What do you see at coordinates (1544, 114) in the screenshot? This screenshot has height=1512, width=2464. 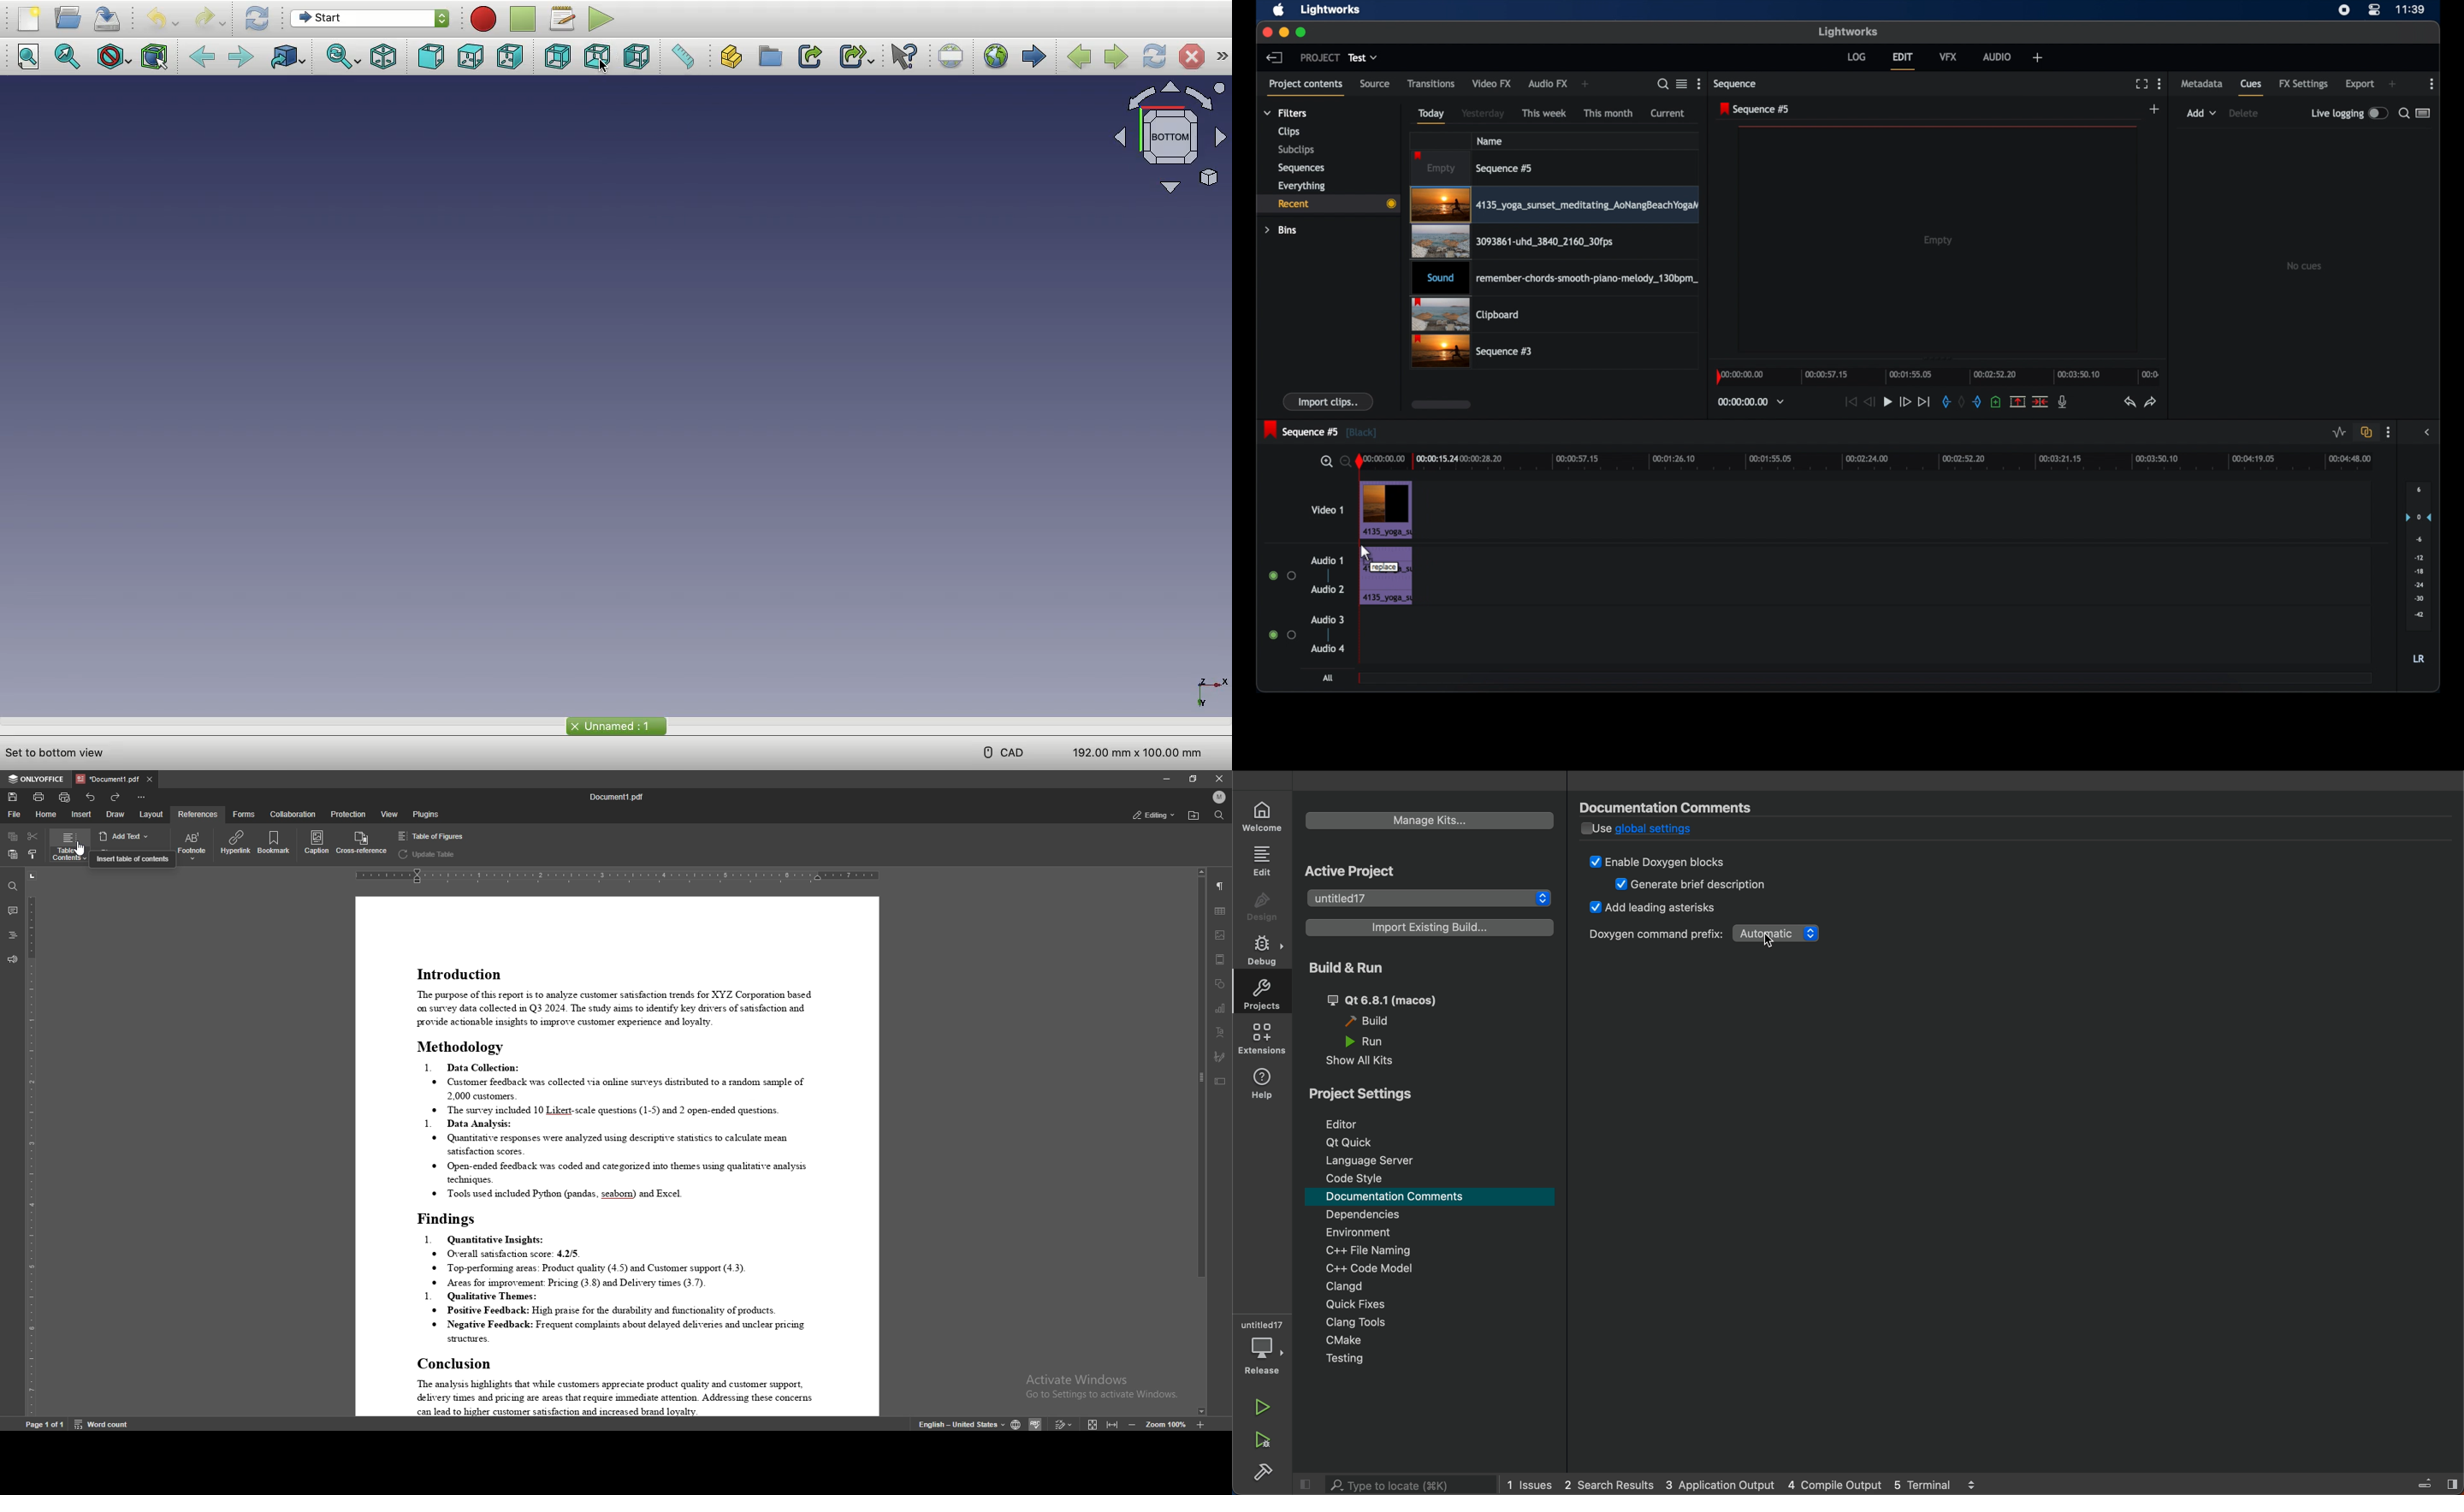 I see `this week` at bounding box center [1544, 114].